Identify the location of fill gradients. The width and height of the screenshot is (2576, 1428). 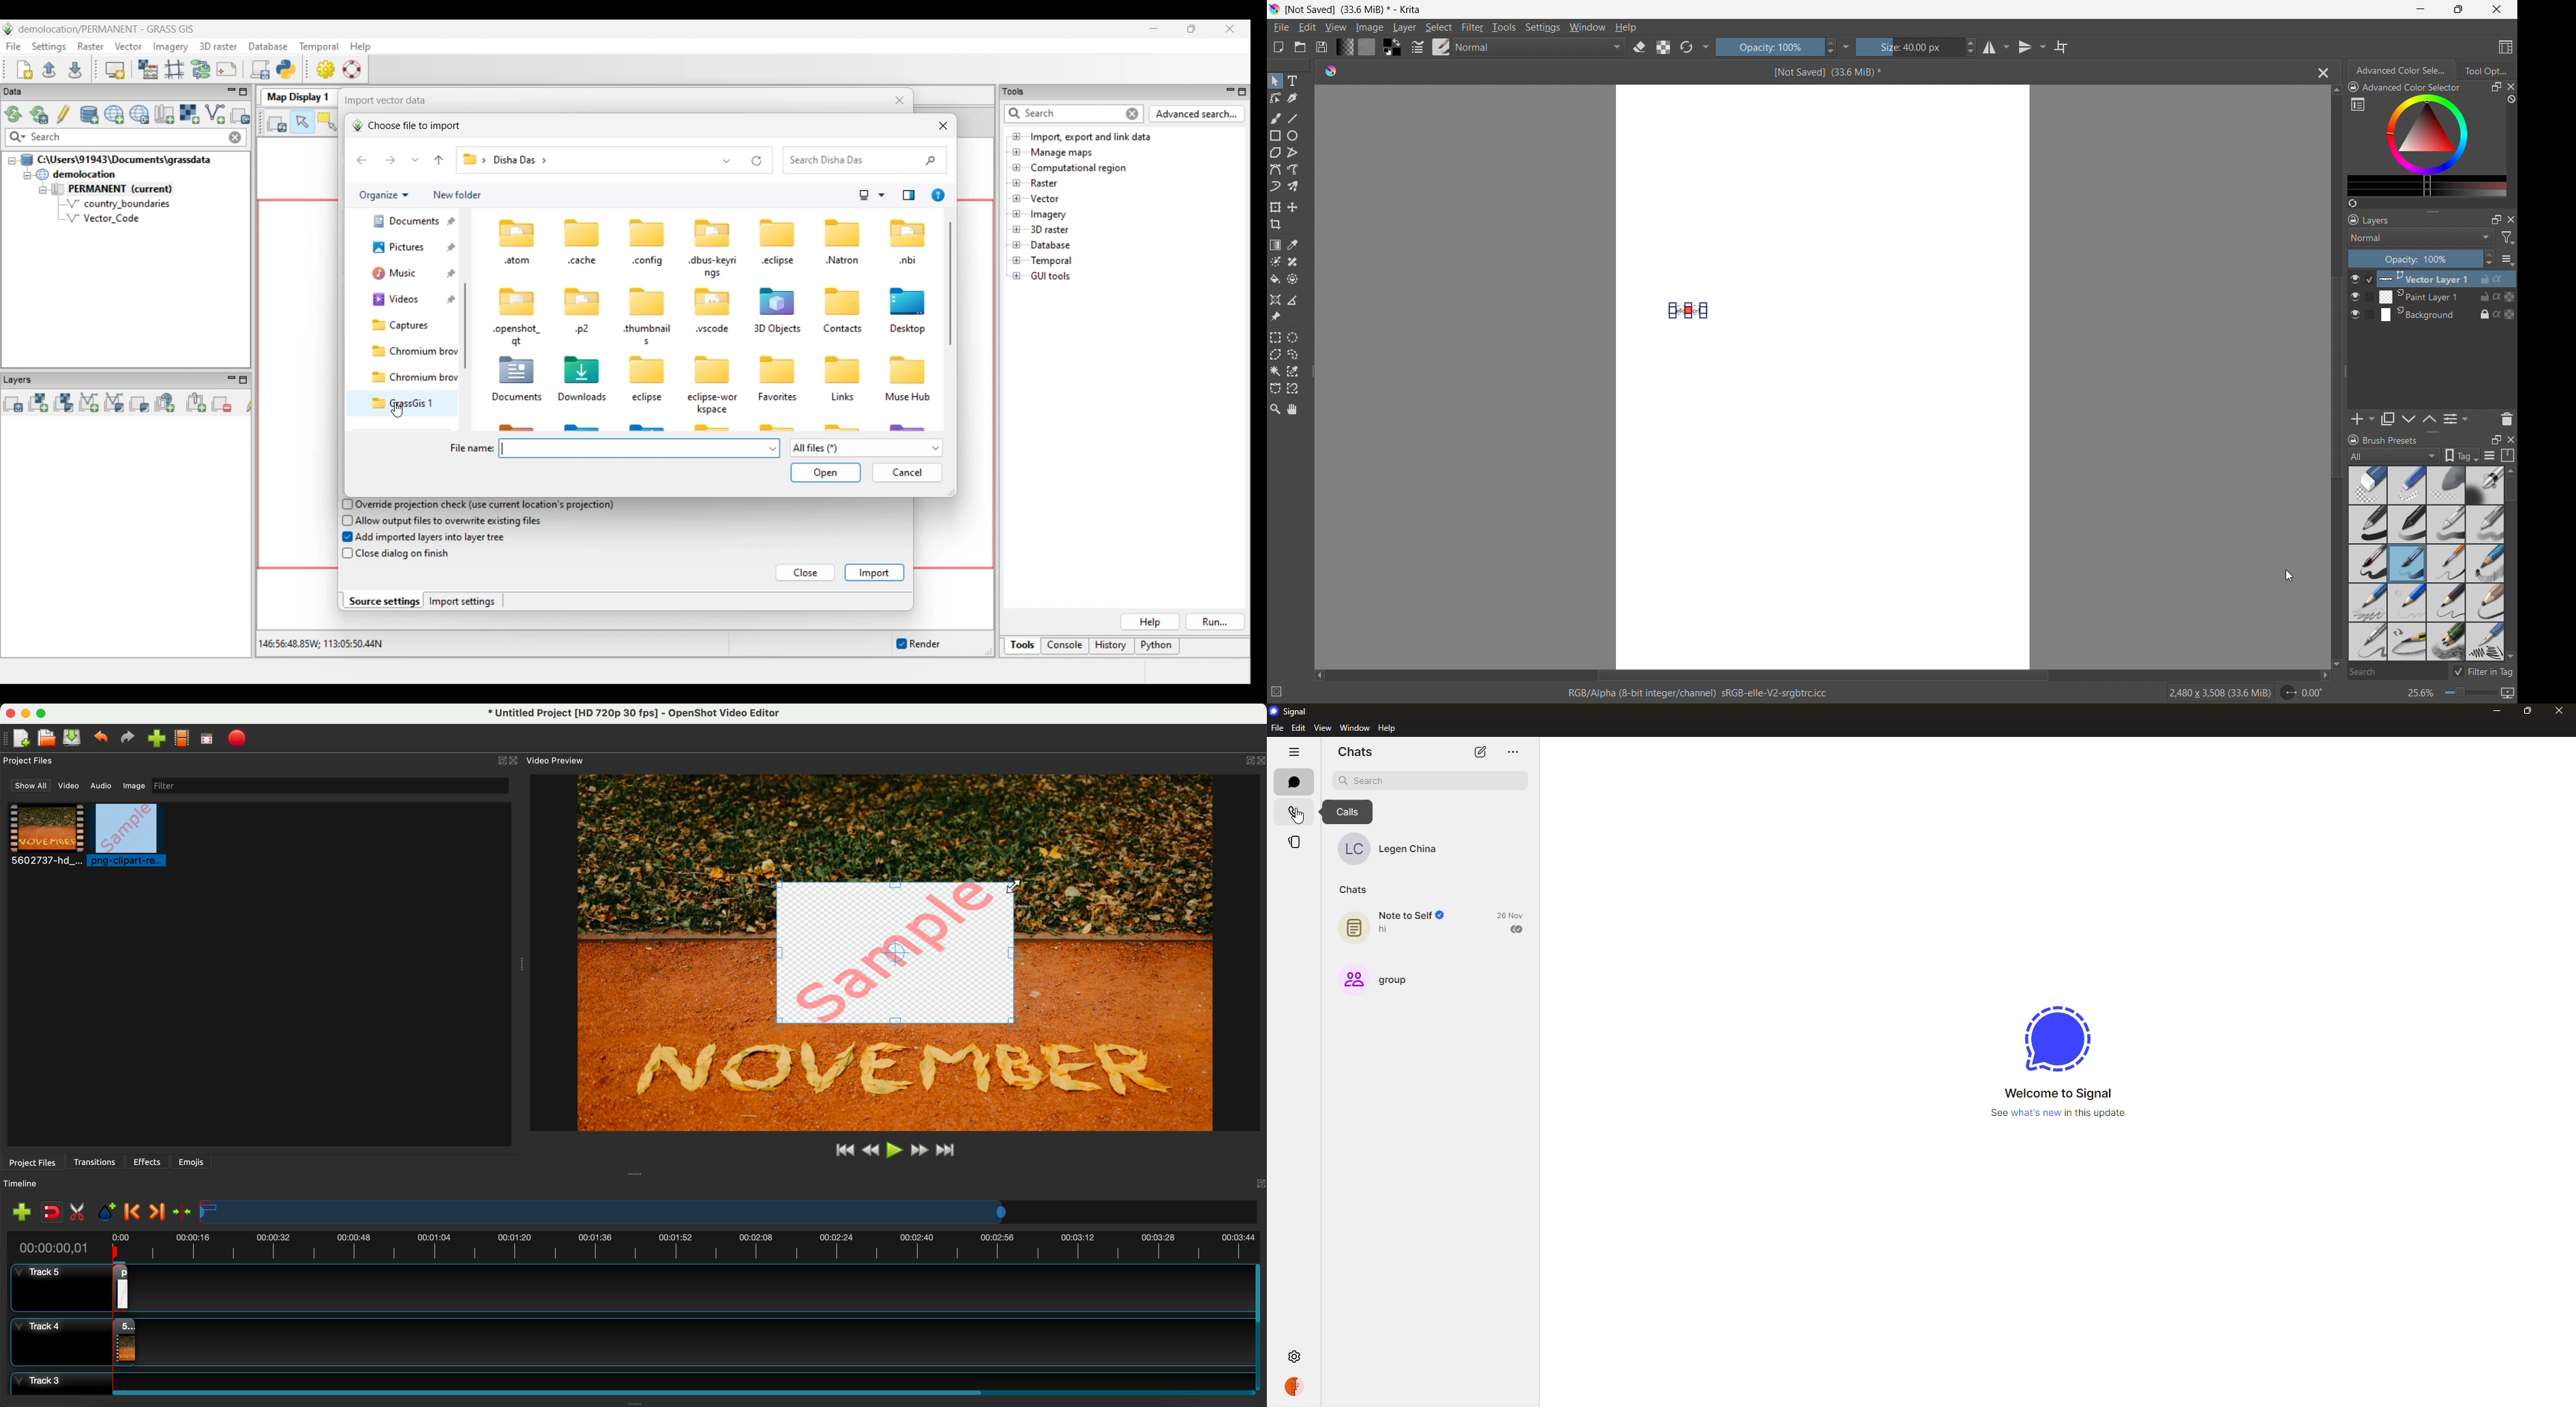
(1344, 46).